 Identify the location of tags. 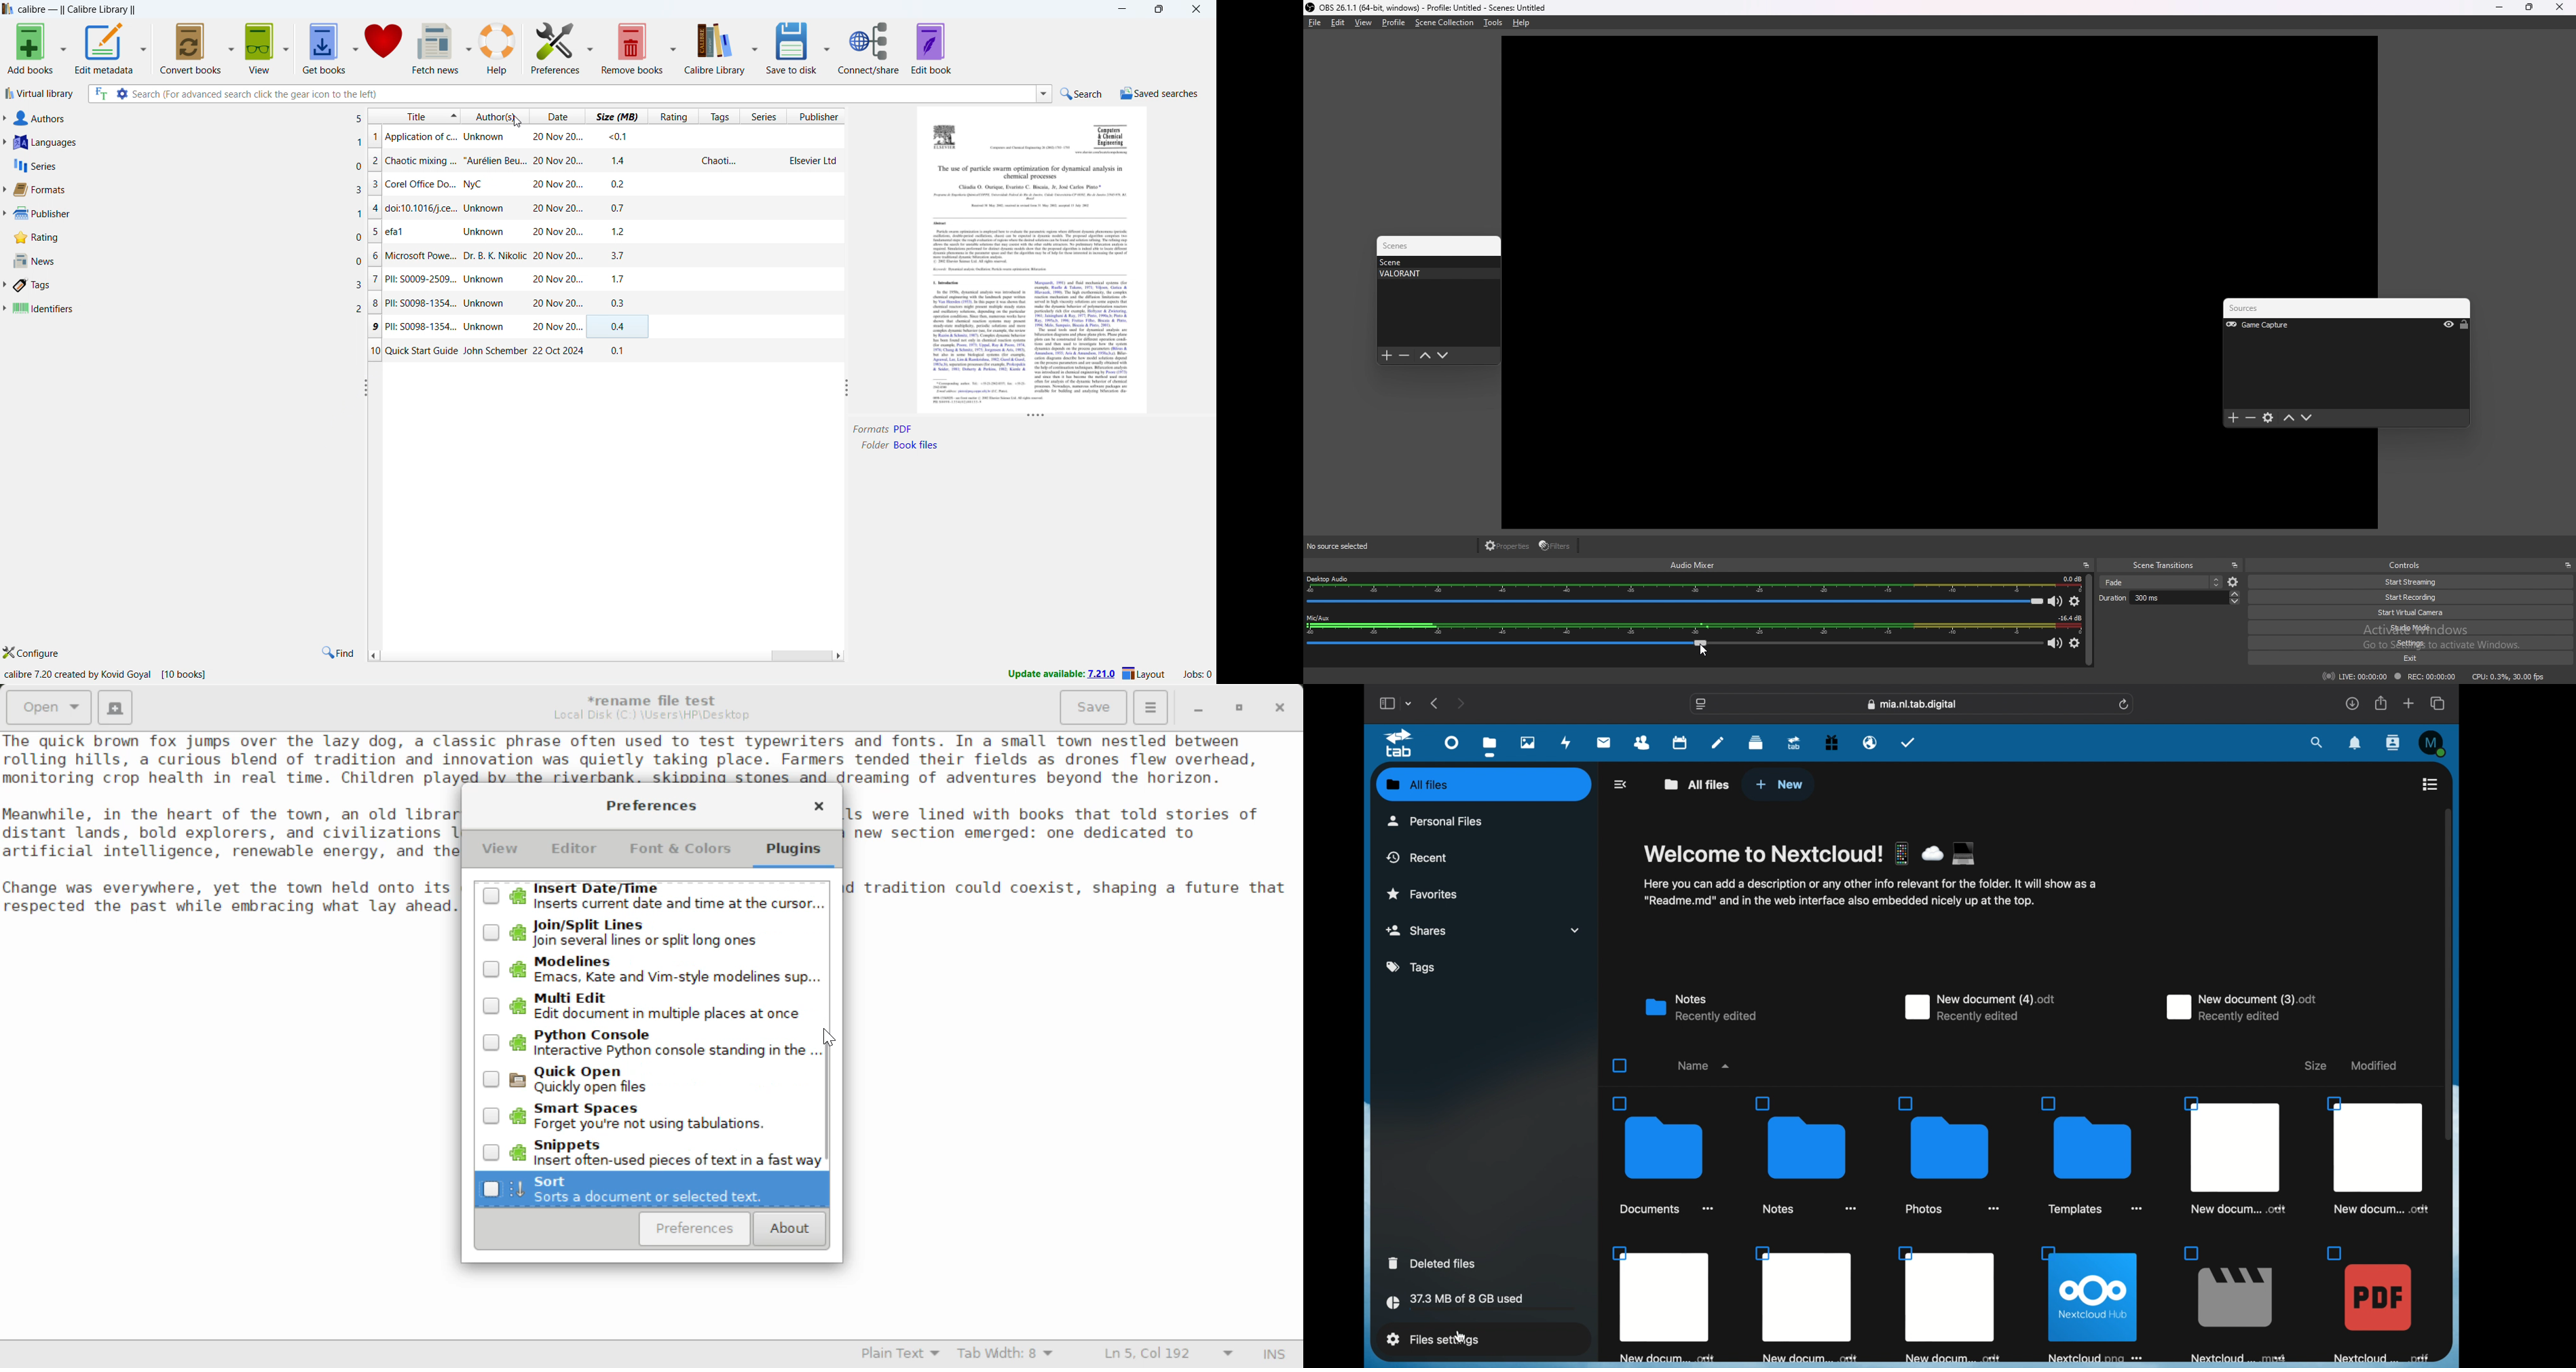
(1410, 966).